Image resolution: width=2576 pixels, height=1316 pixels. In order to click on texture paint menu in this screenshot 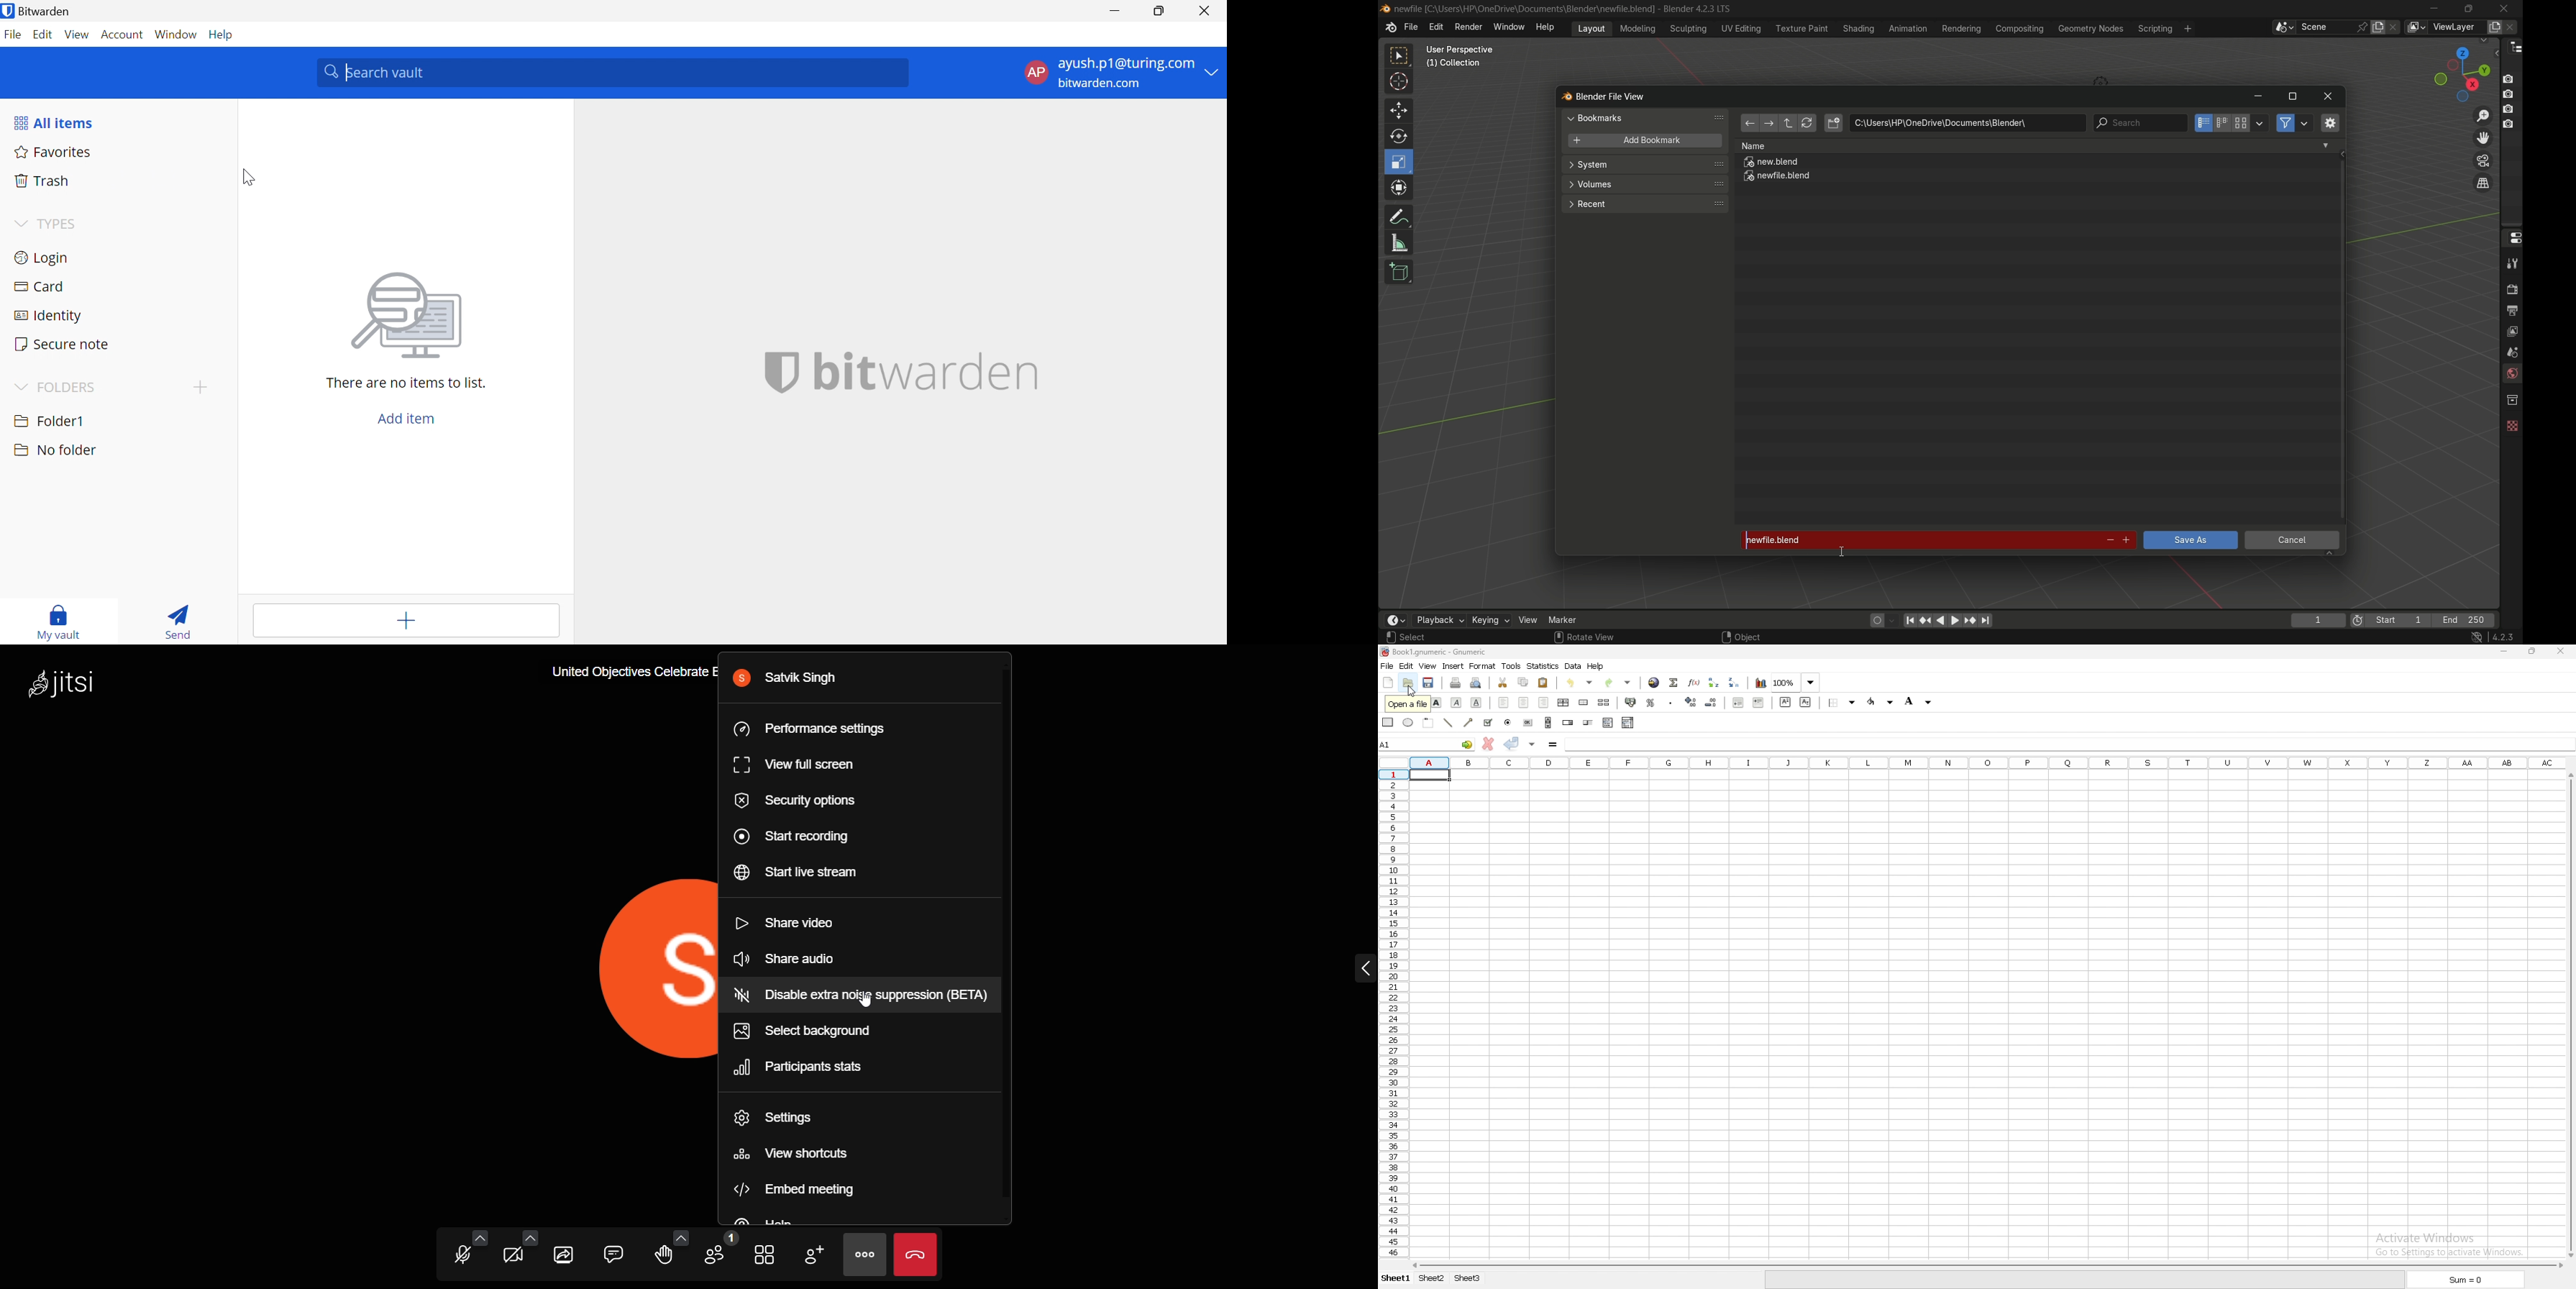, I will do `click(1801, 27)`.